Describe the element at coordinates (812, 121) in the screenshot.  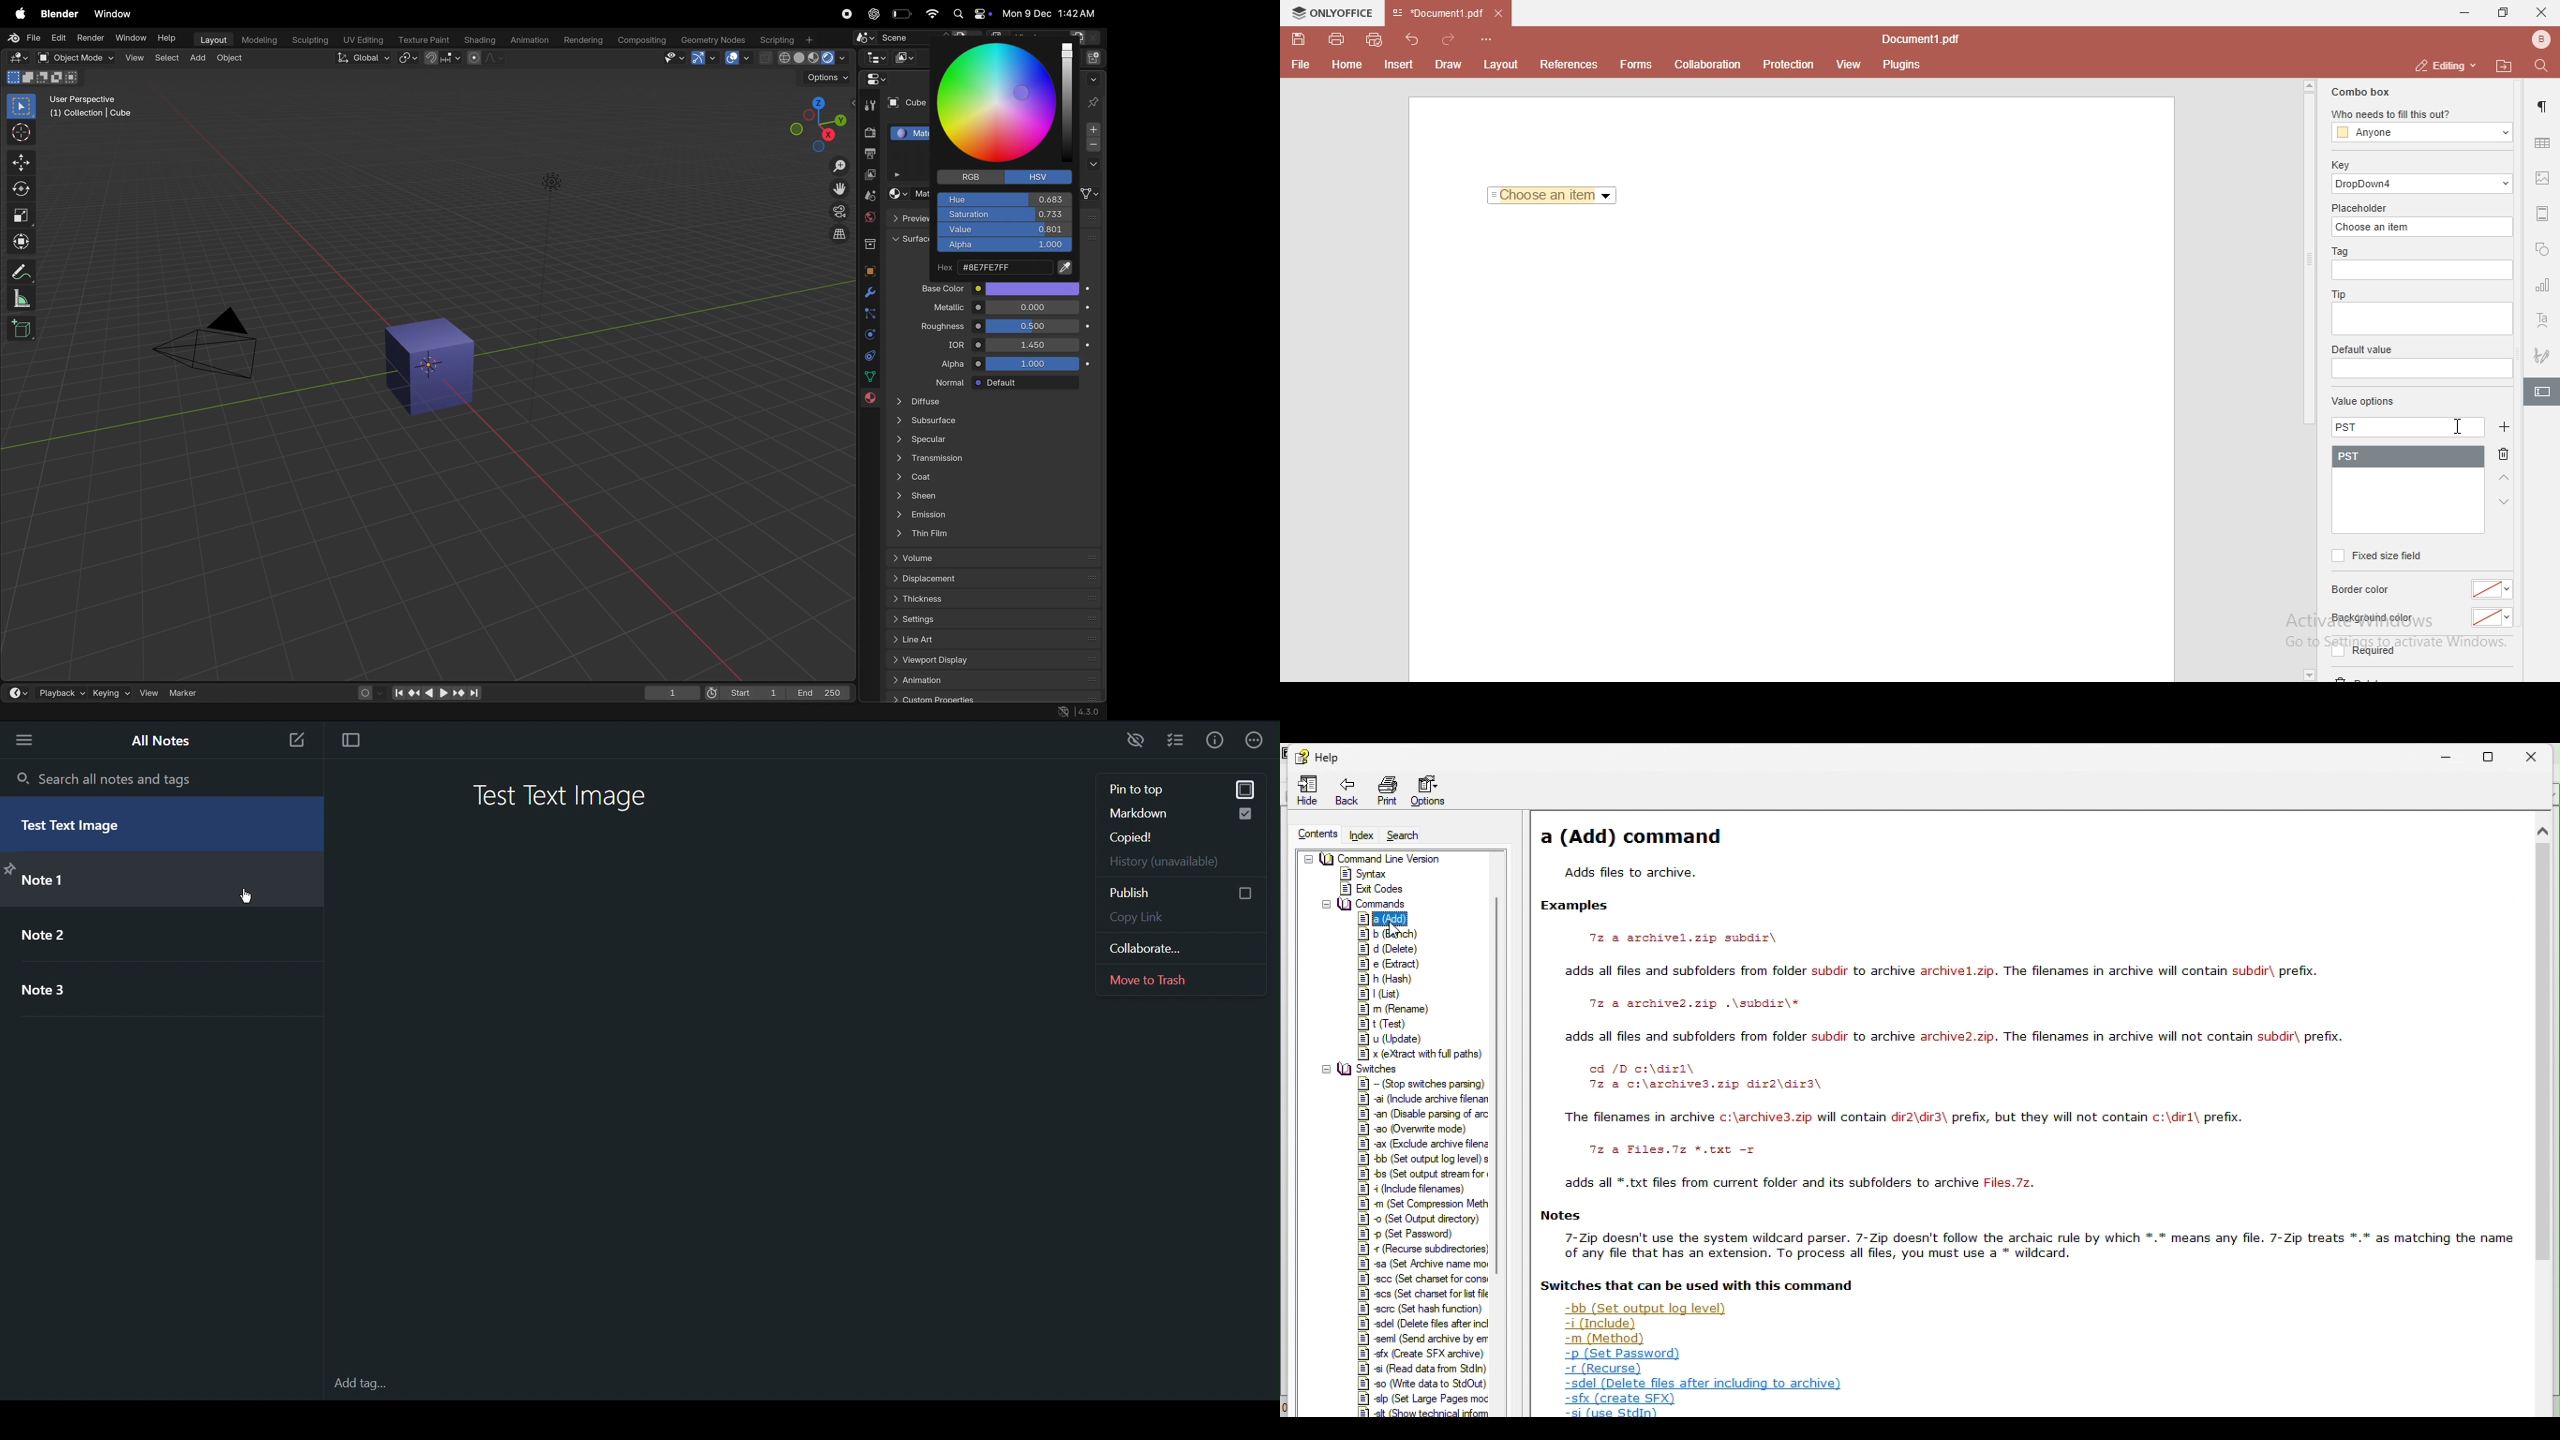
I see `view point` at that location.